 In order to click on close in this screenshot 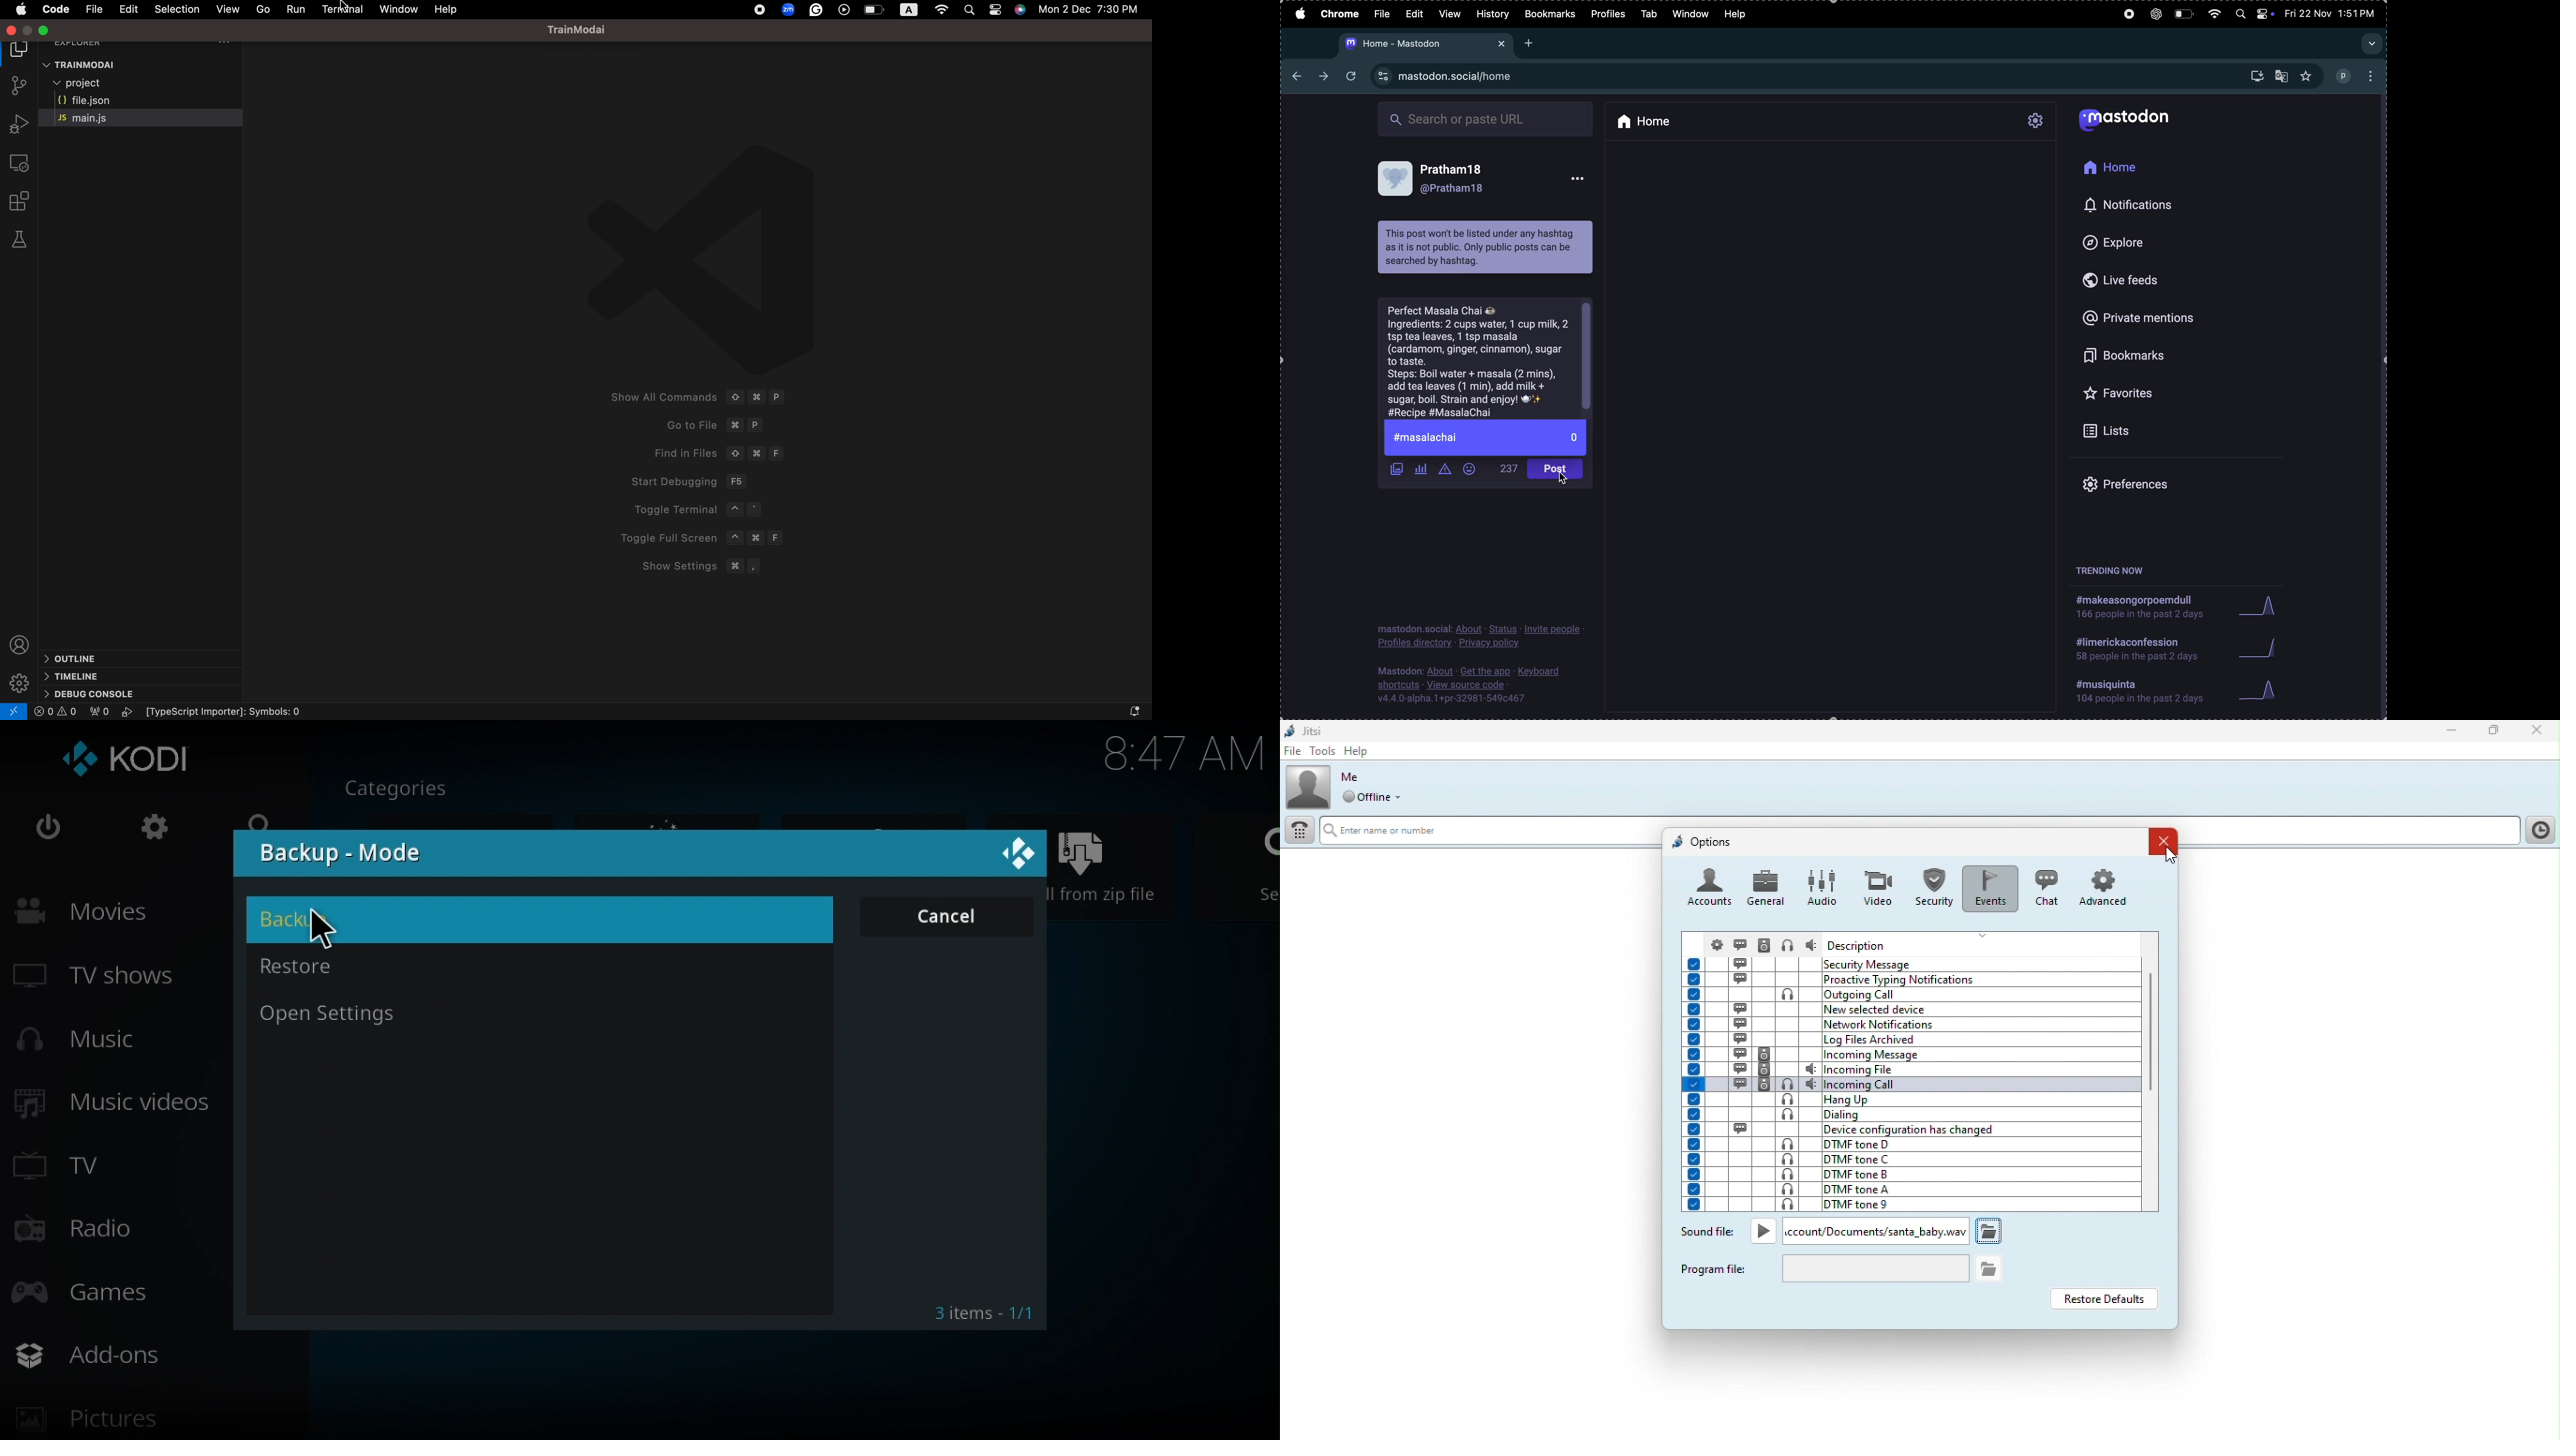, I will do `click(1011, 851)`.